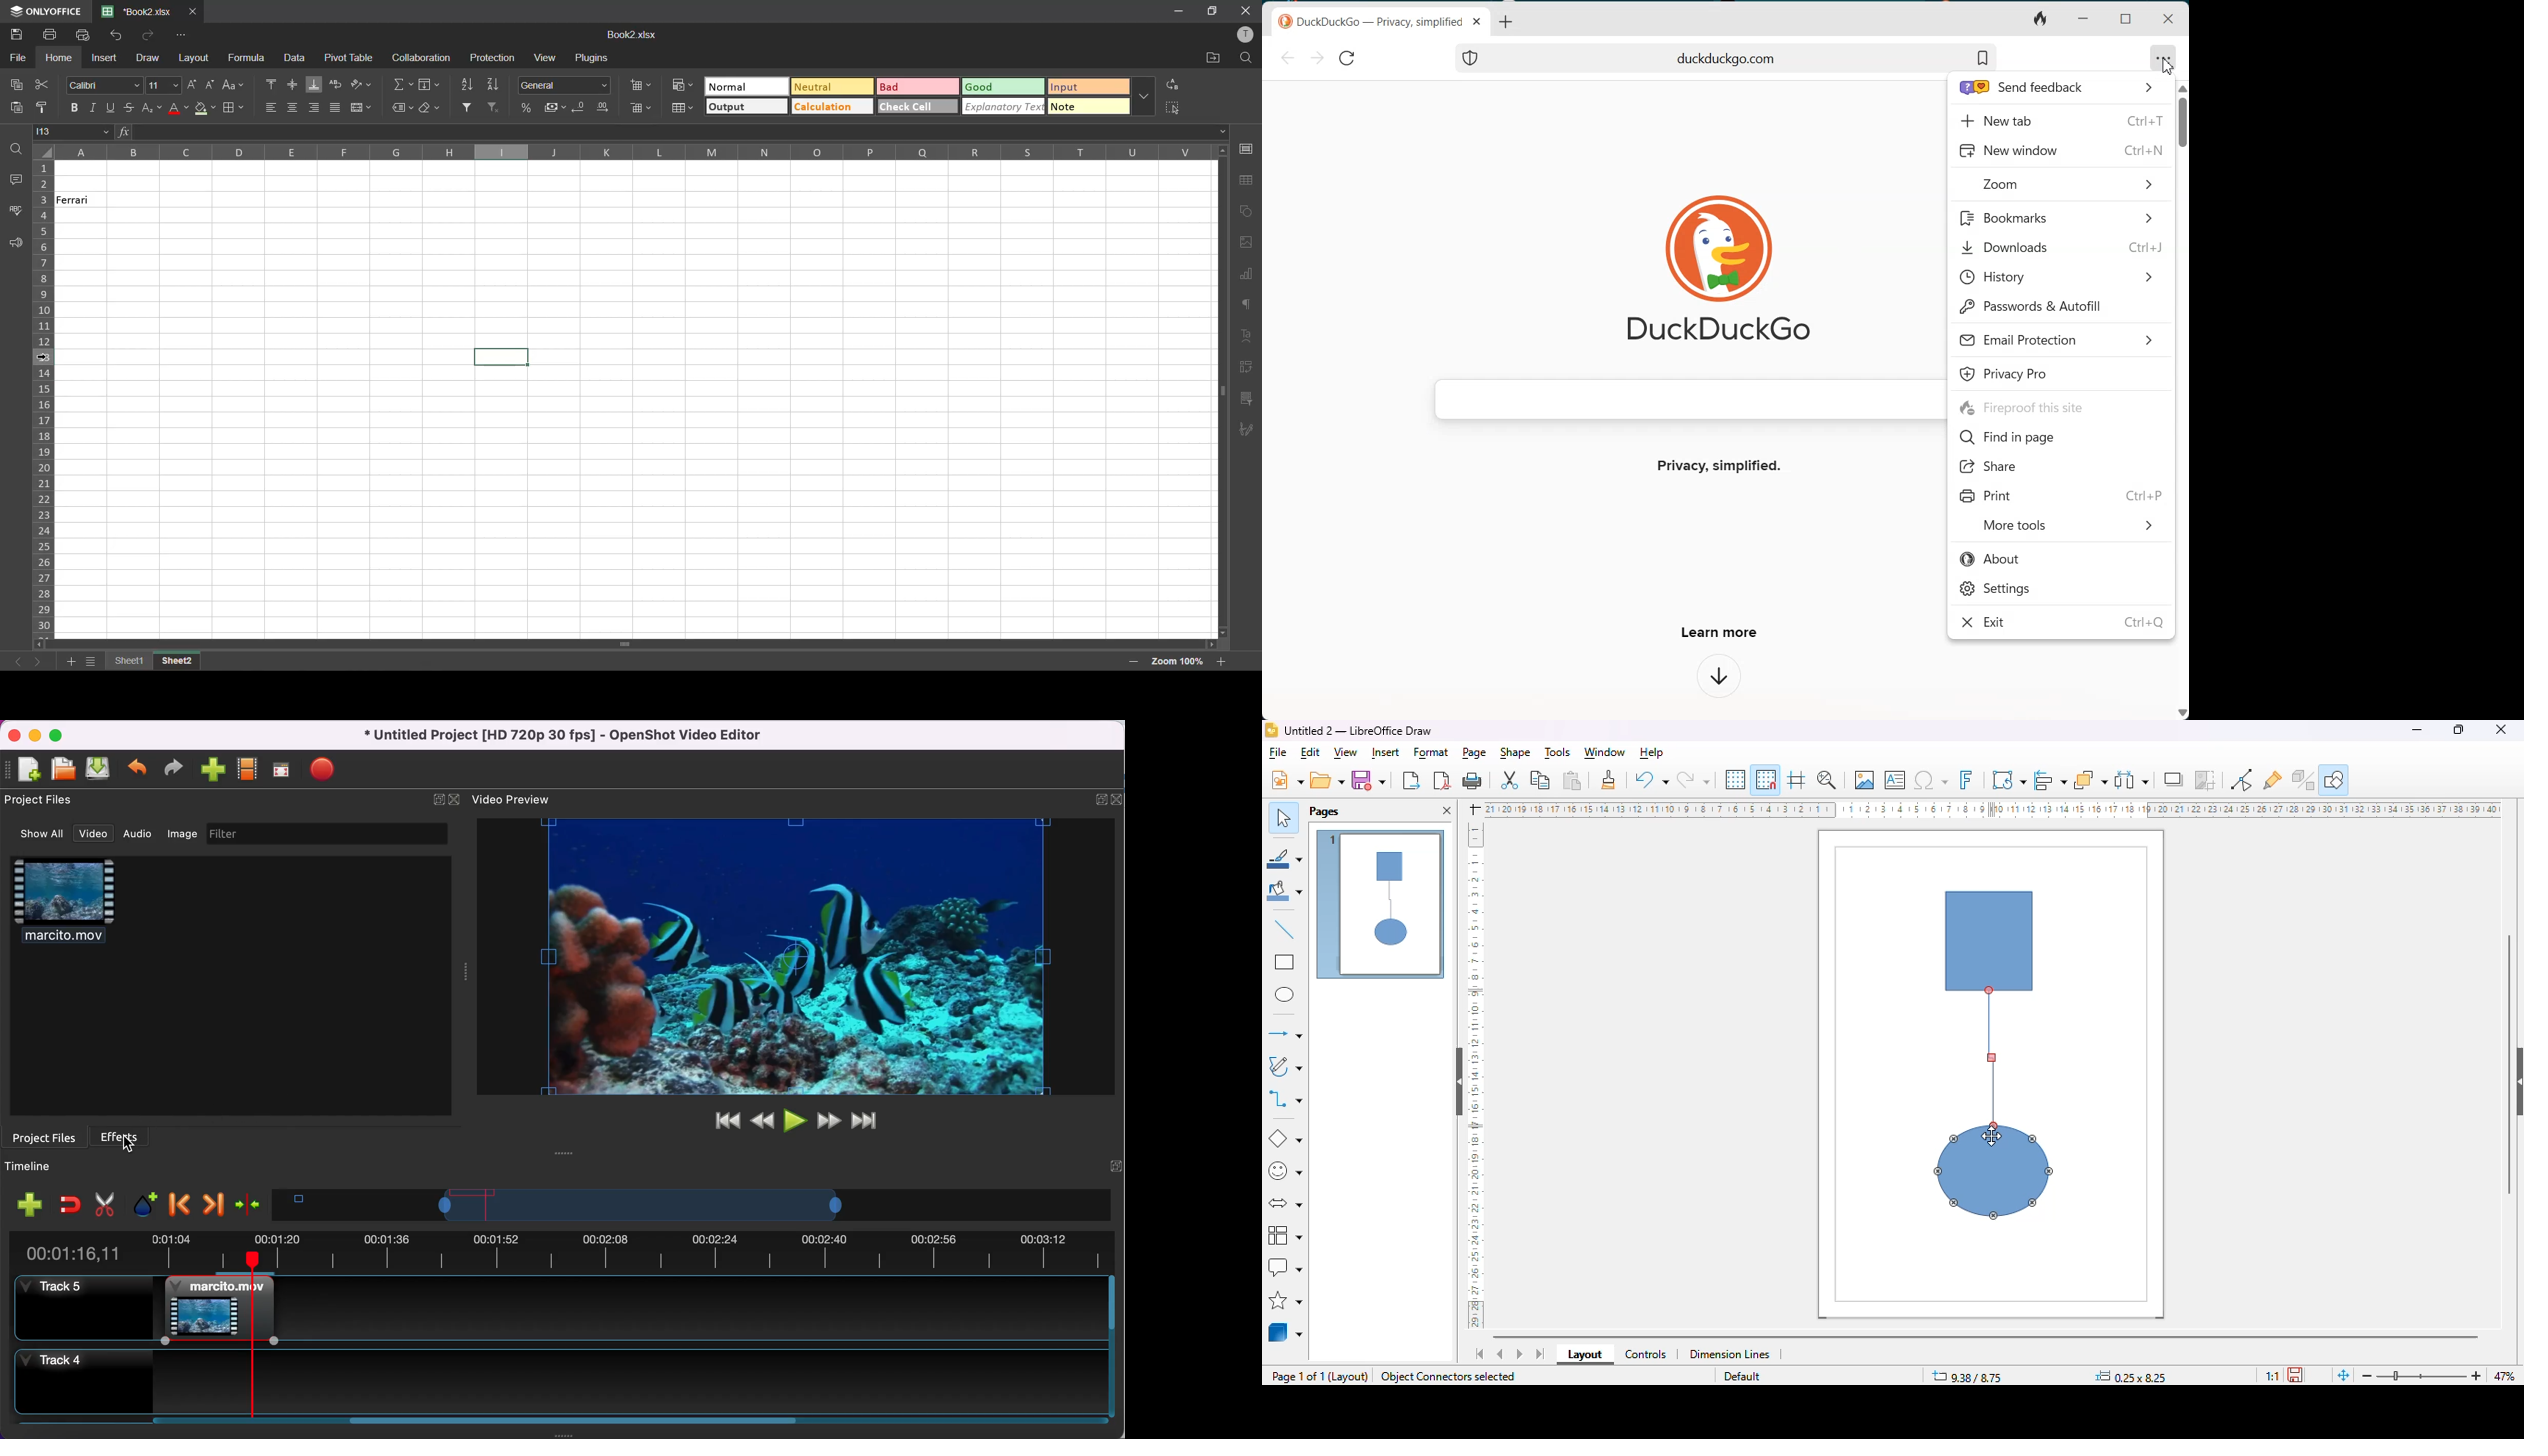 The image size is (2548, 1456). I want to click on snap to grid, so click(1766, 779).